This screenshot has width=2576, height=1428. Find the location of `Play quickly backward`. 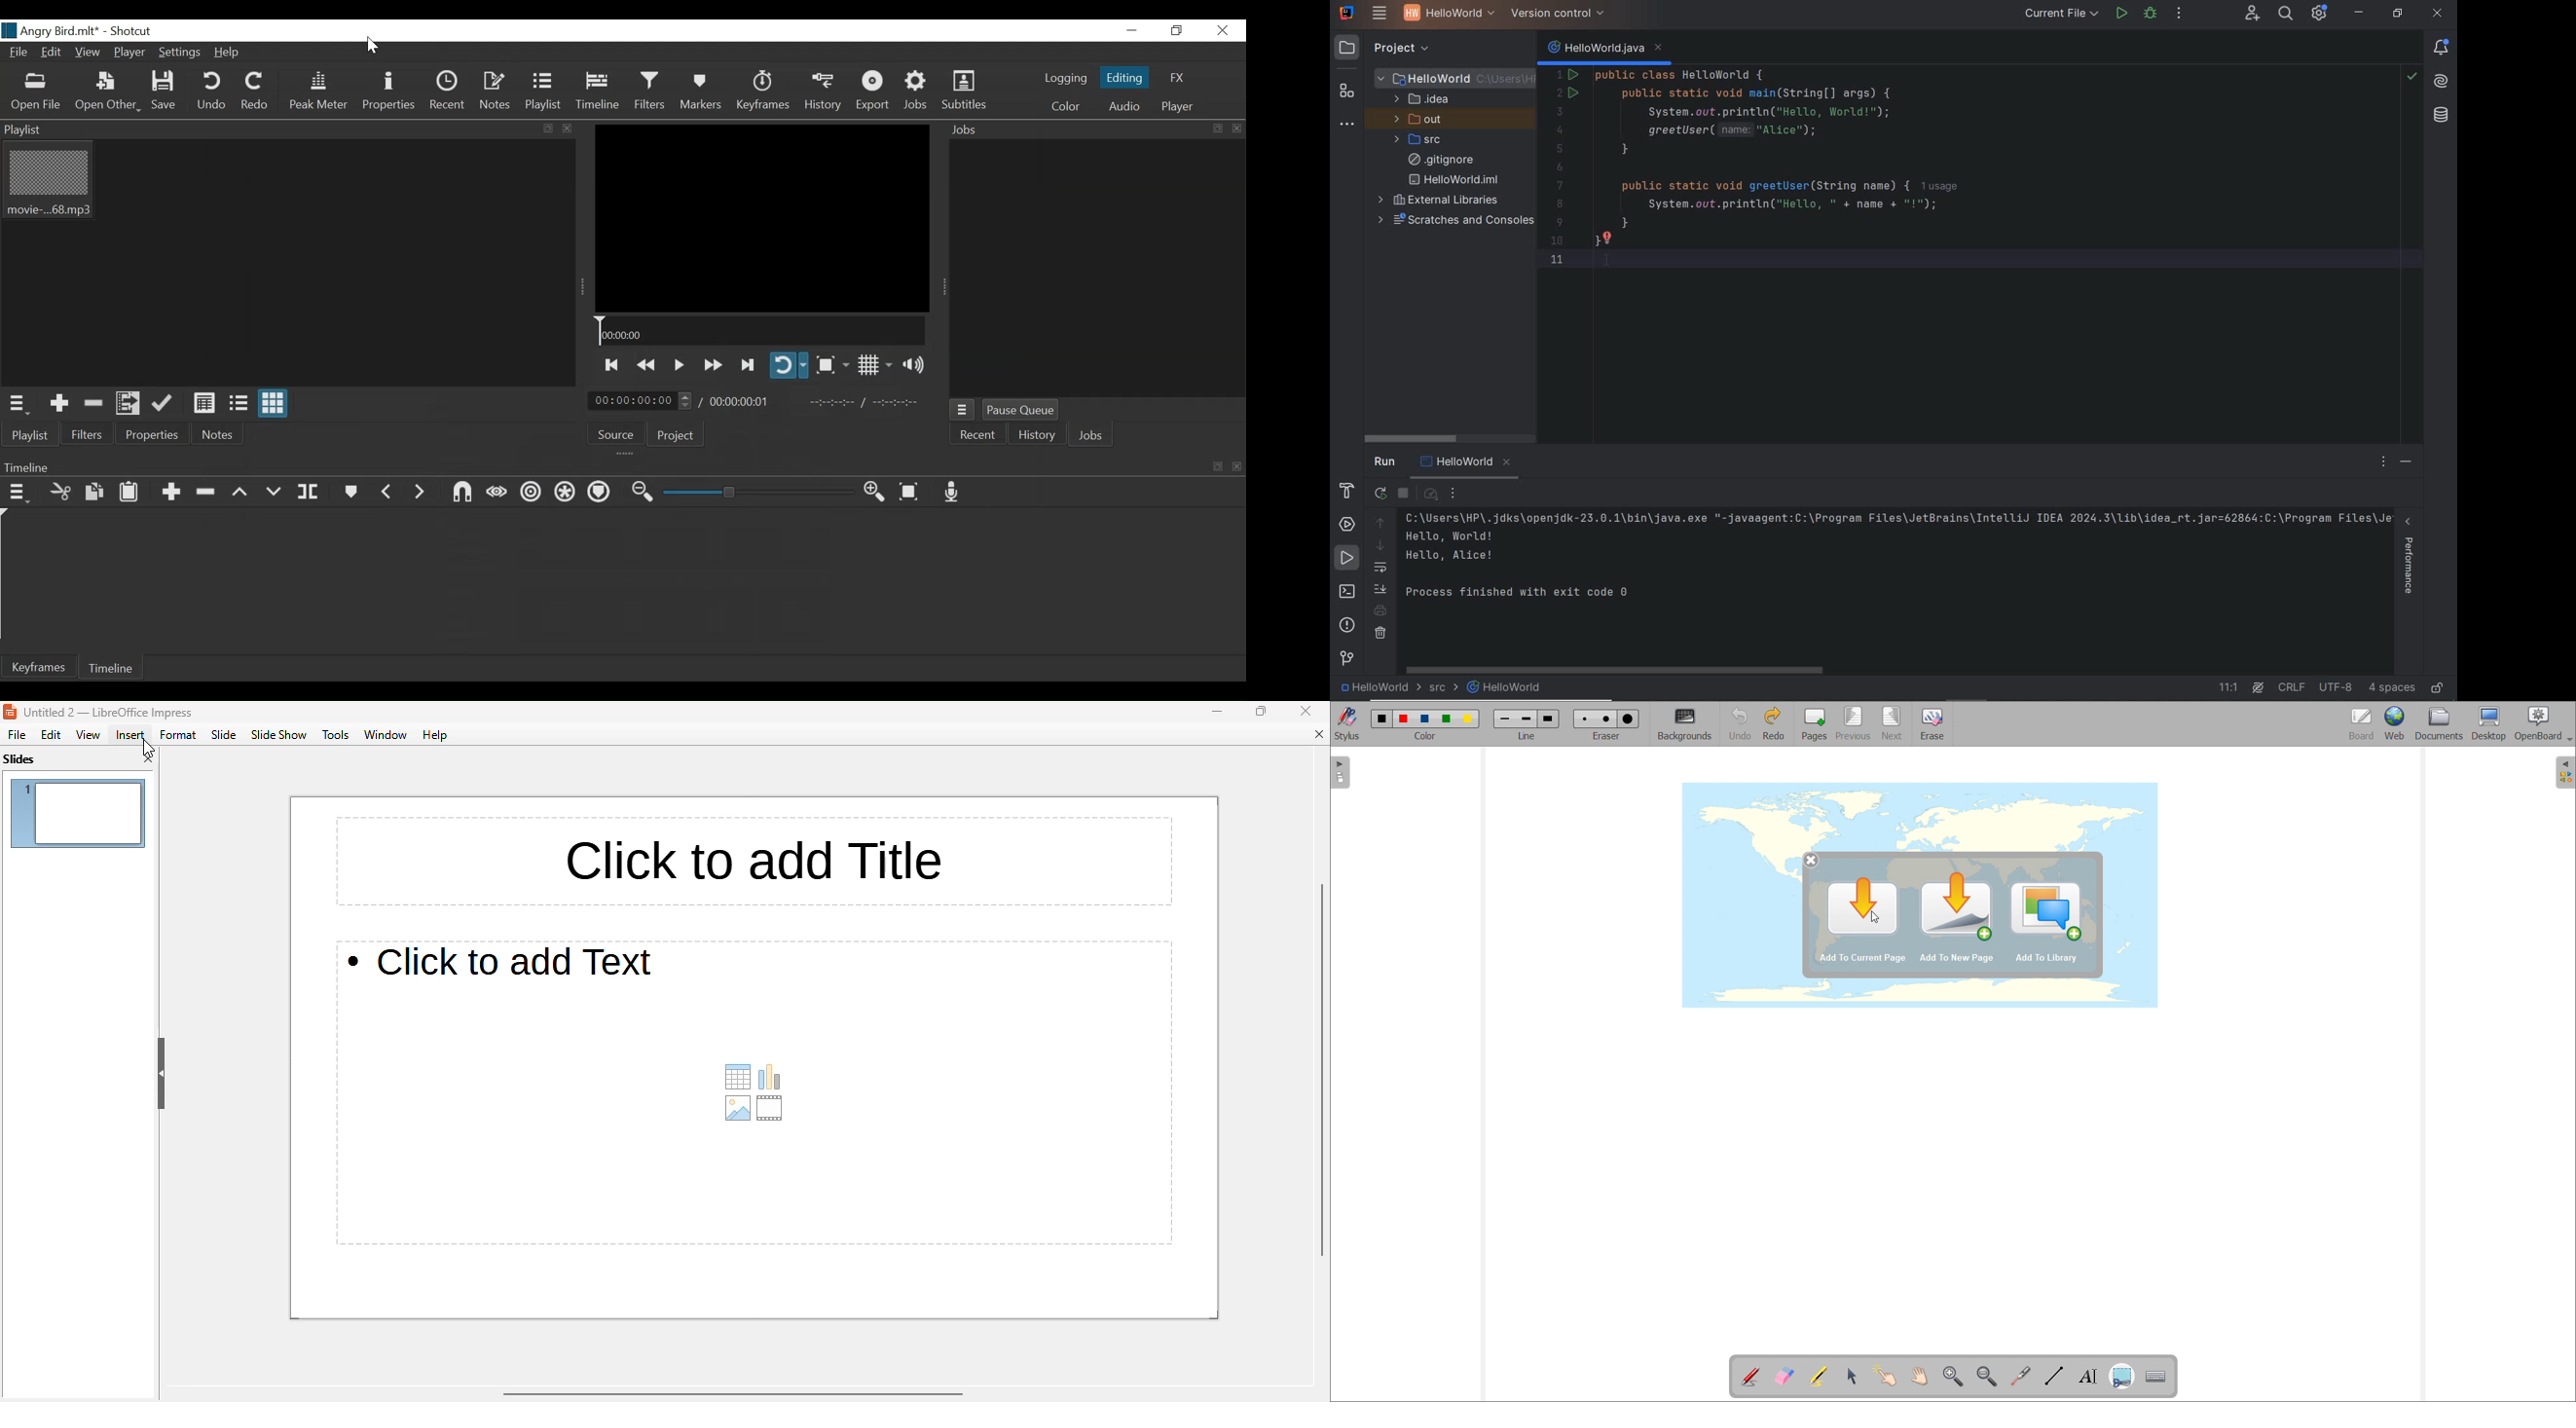

Play quickly backward is located at coordinates (645, 363).